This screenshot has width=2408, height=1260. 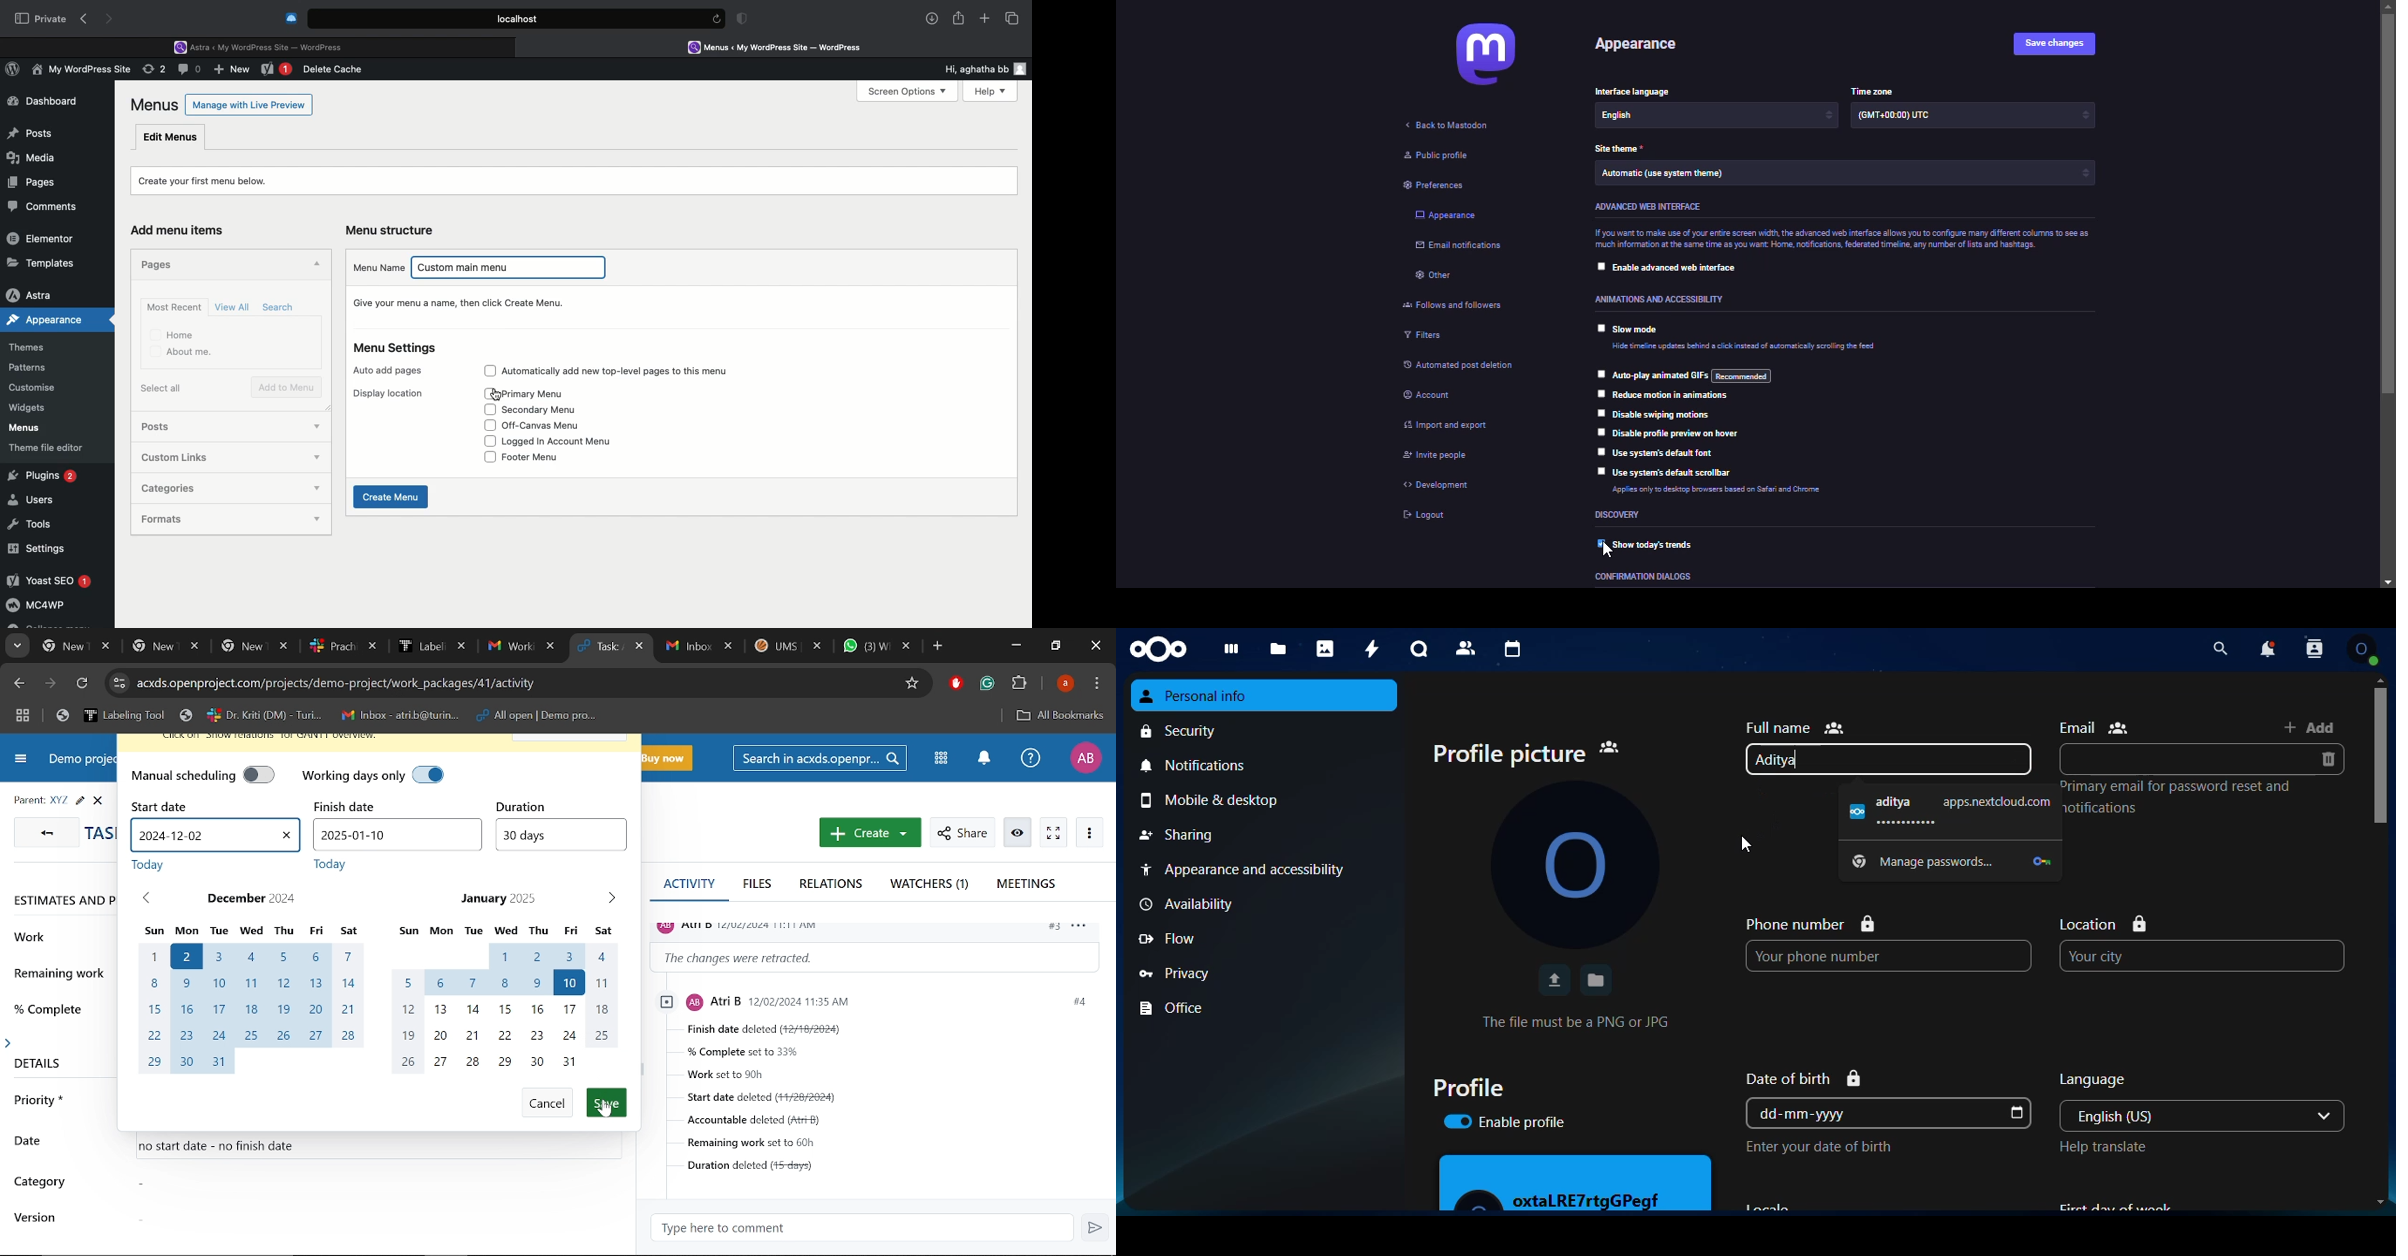 What do you see at coordinates (397, 835) in the screenshot?
I see `Finish date` at bounding box center [397, 835].